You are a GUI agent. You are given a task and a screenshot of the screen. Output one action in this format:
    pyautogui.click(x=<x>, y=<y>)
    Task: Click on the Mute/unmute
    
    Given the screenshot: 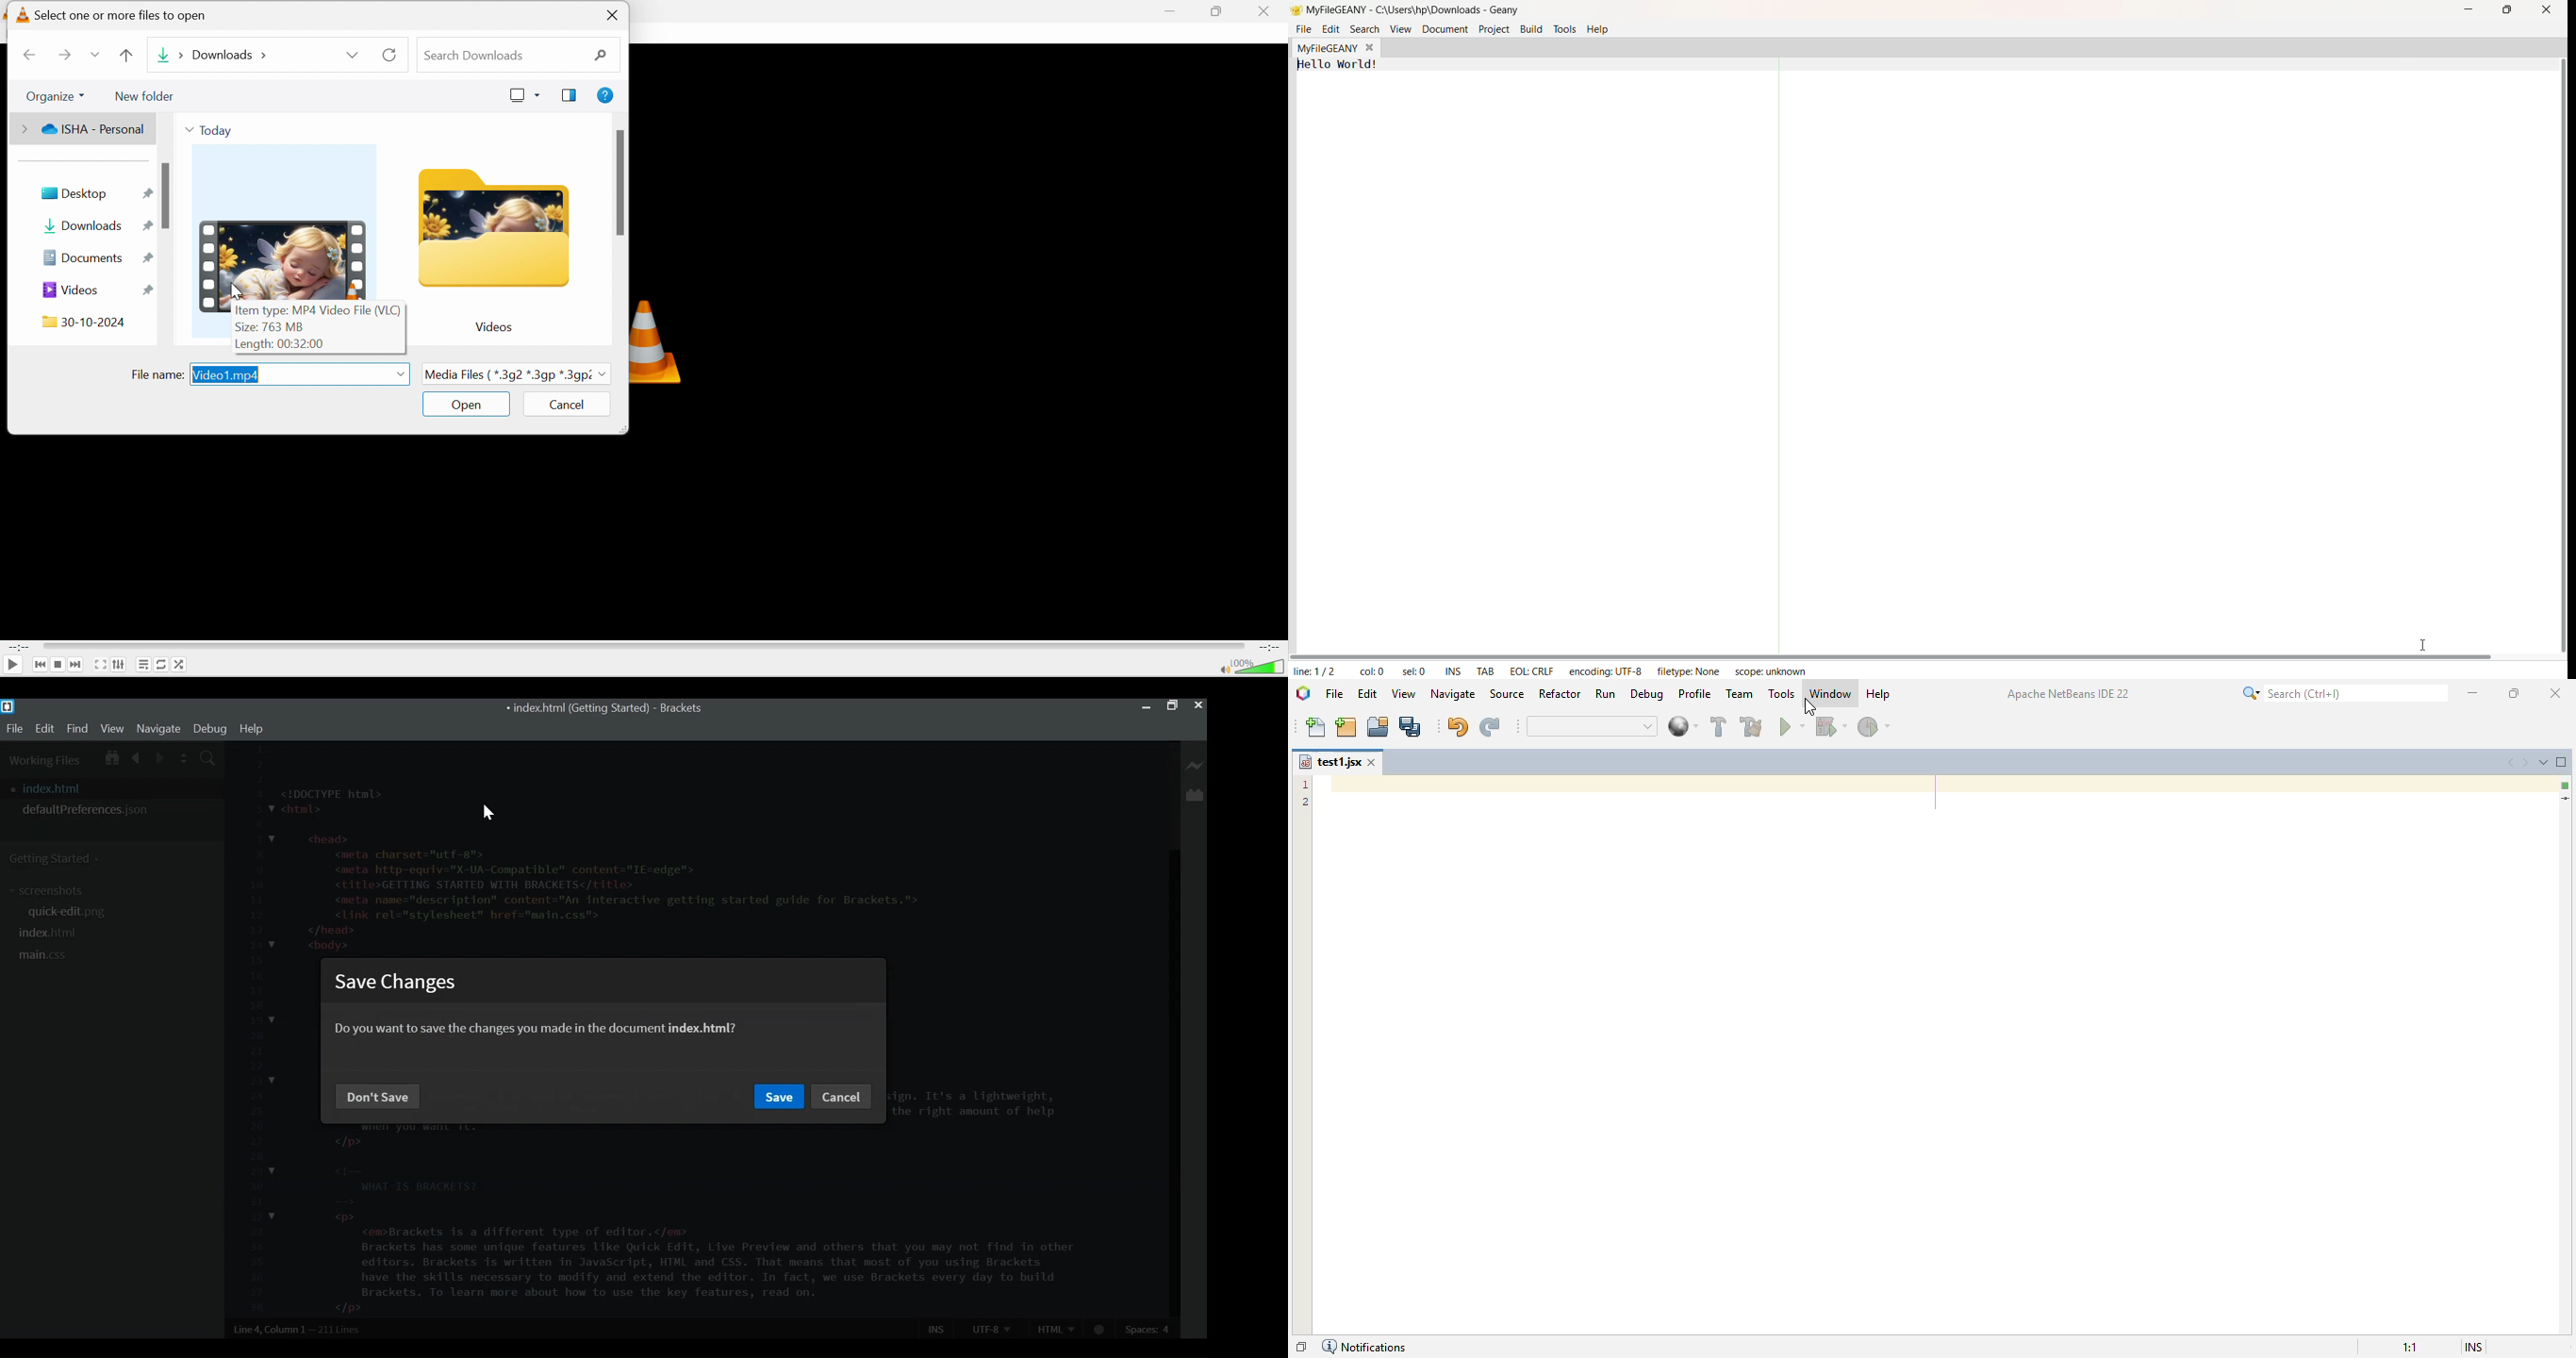 What is the action you would take?
    pyautogui.click(x=1223, y=670)
    